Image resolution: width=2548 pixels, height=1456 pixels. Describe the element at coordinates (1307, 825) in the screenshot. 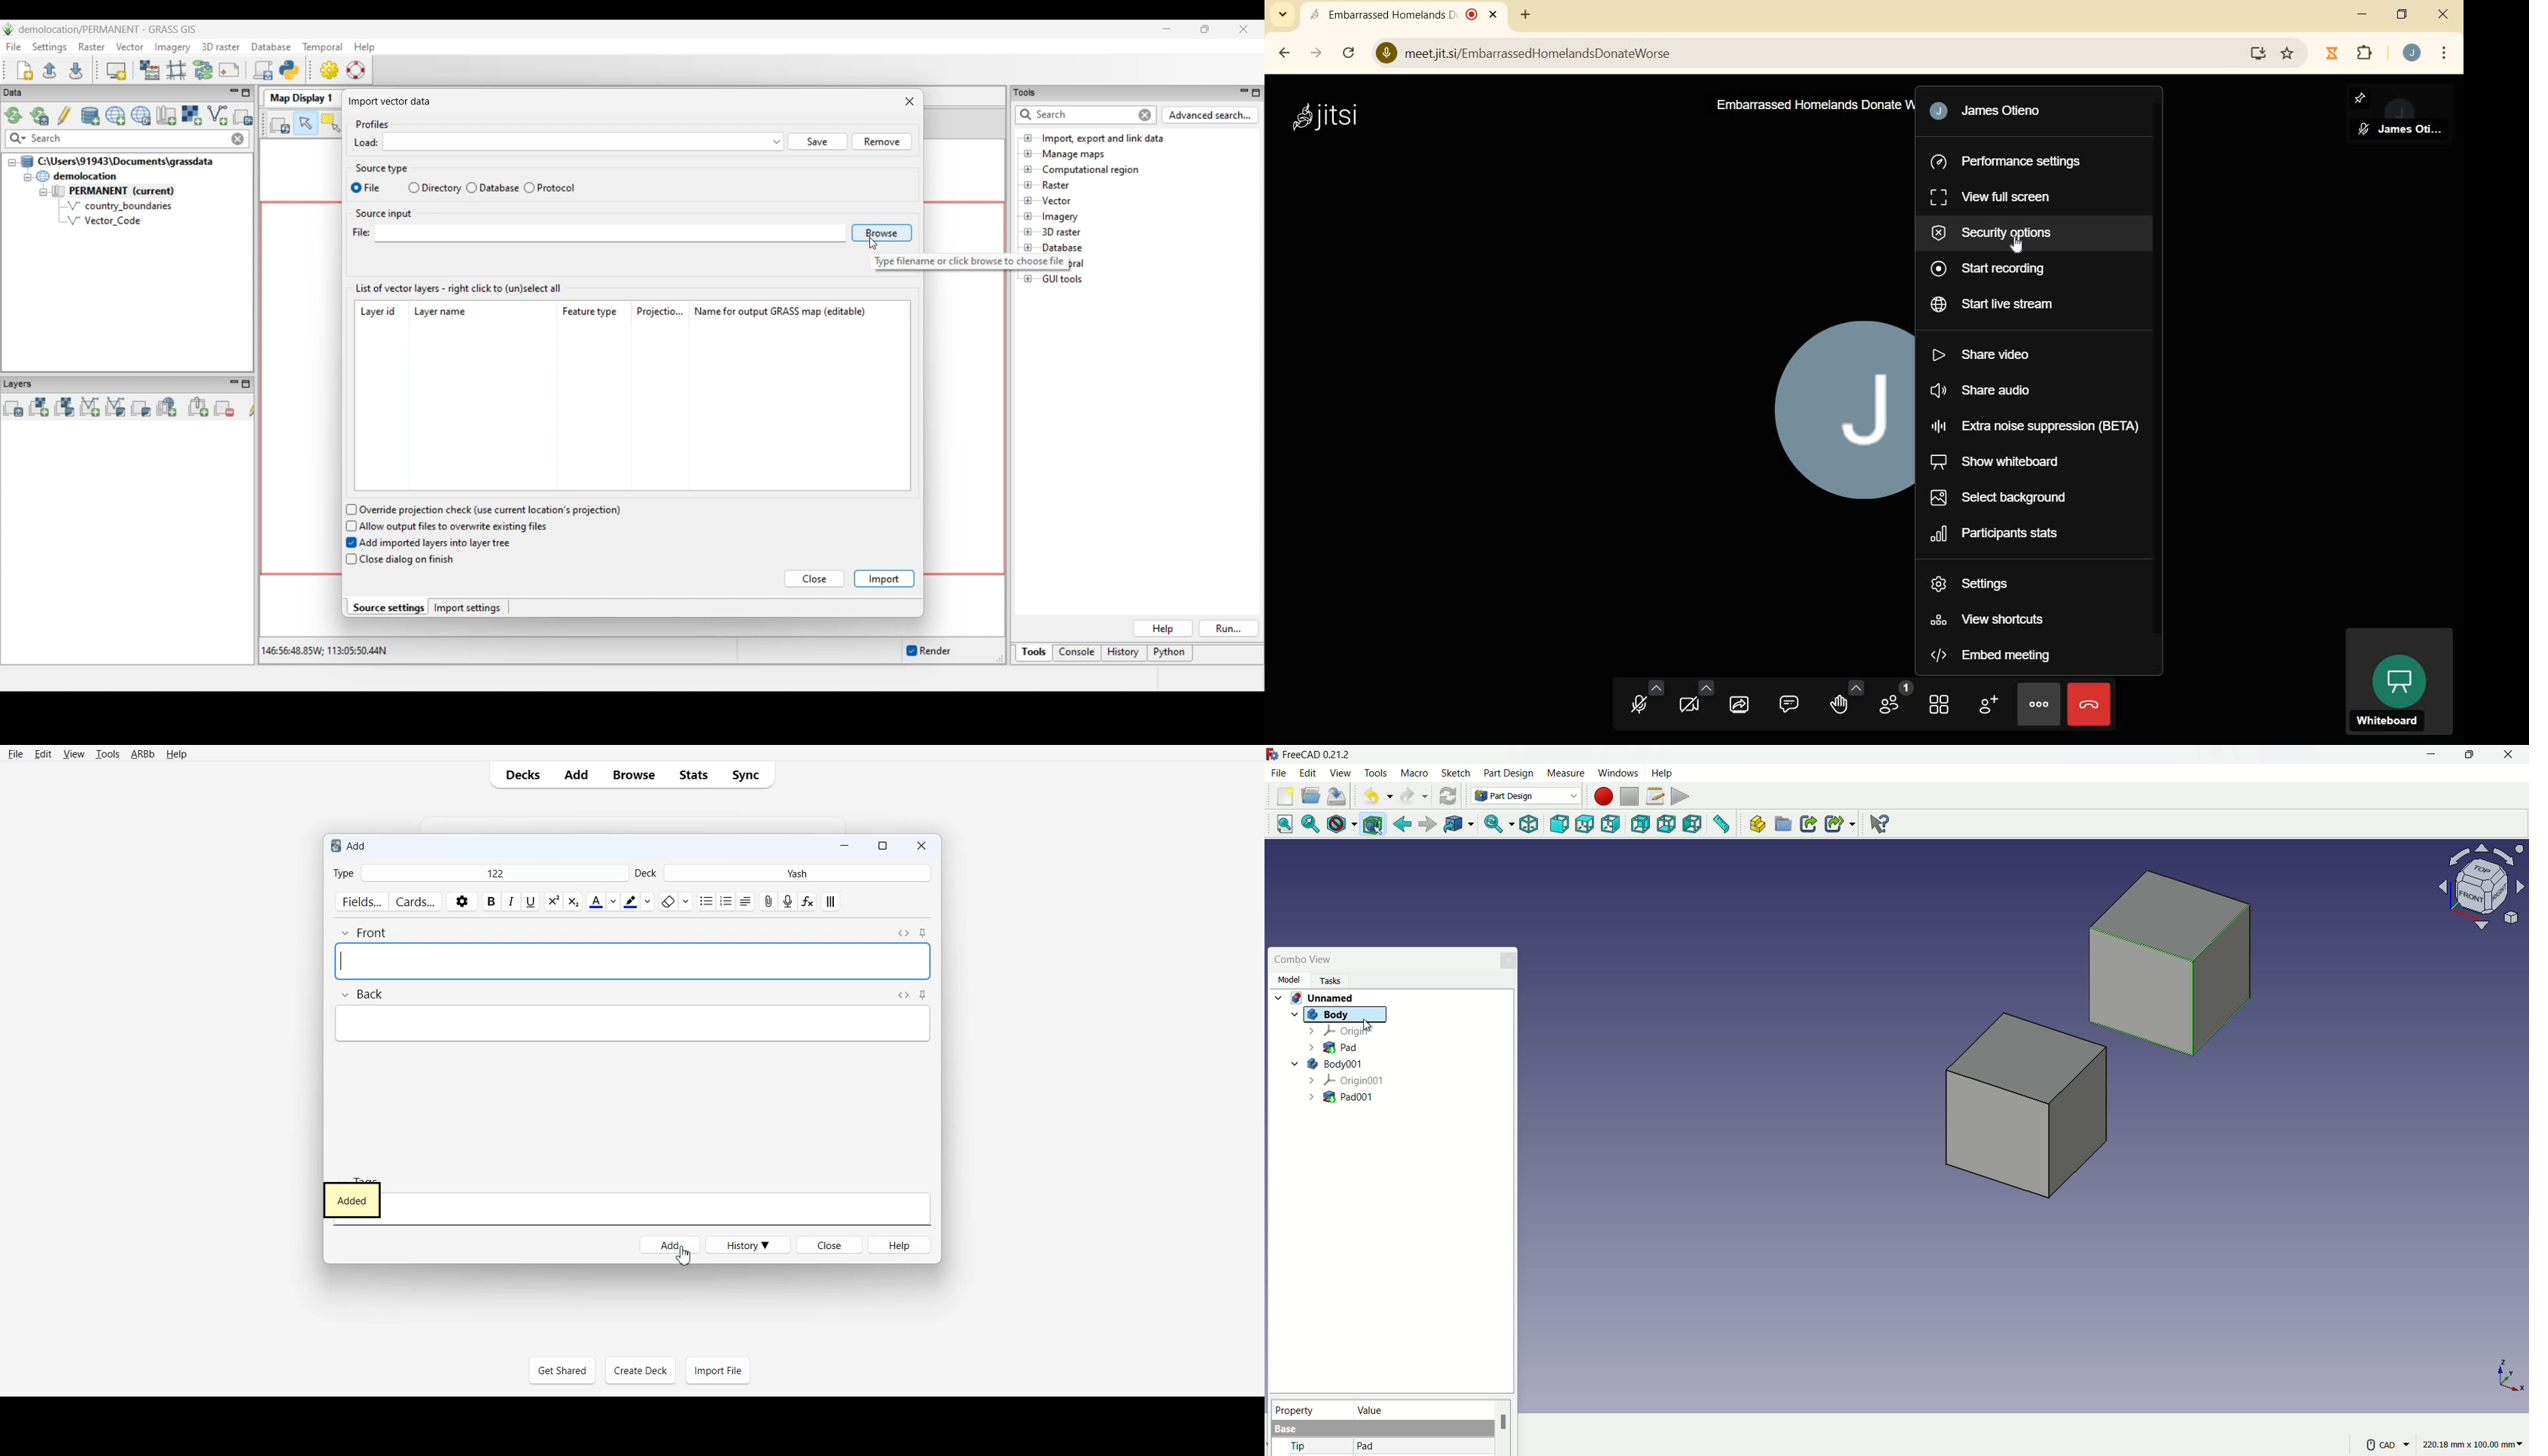

I see `fit selection` at that location.